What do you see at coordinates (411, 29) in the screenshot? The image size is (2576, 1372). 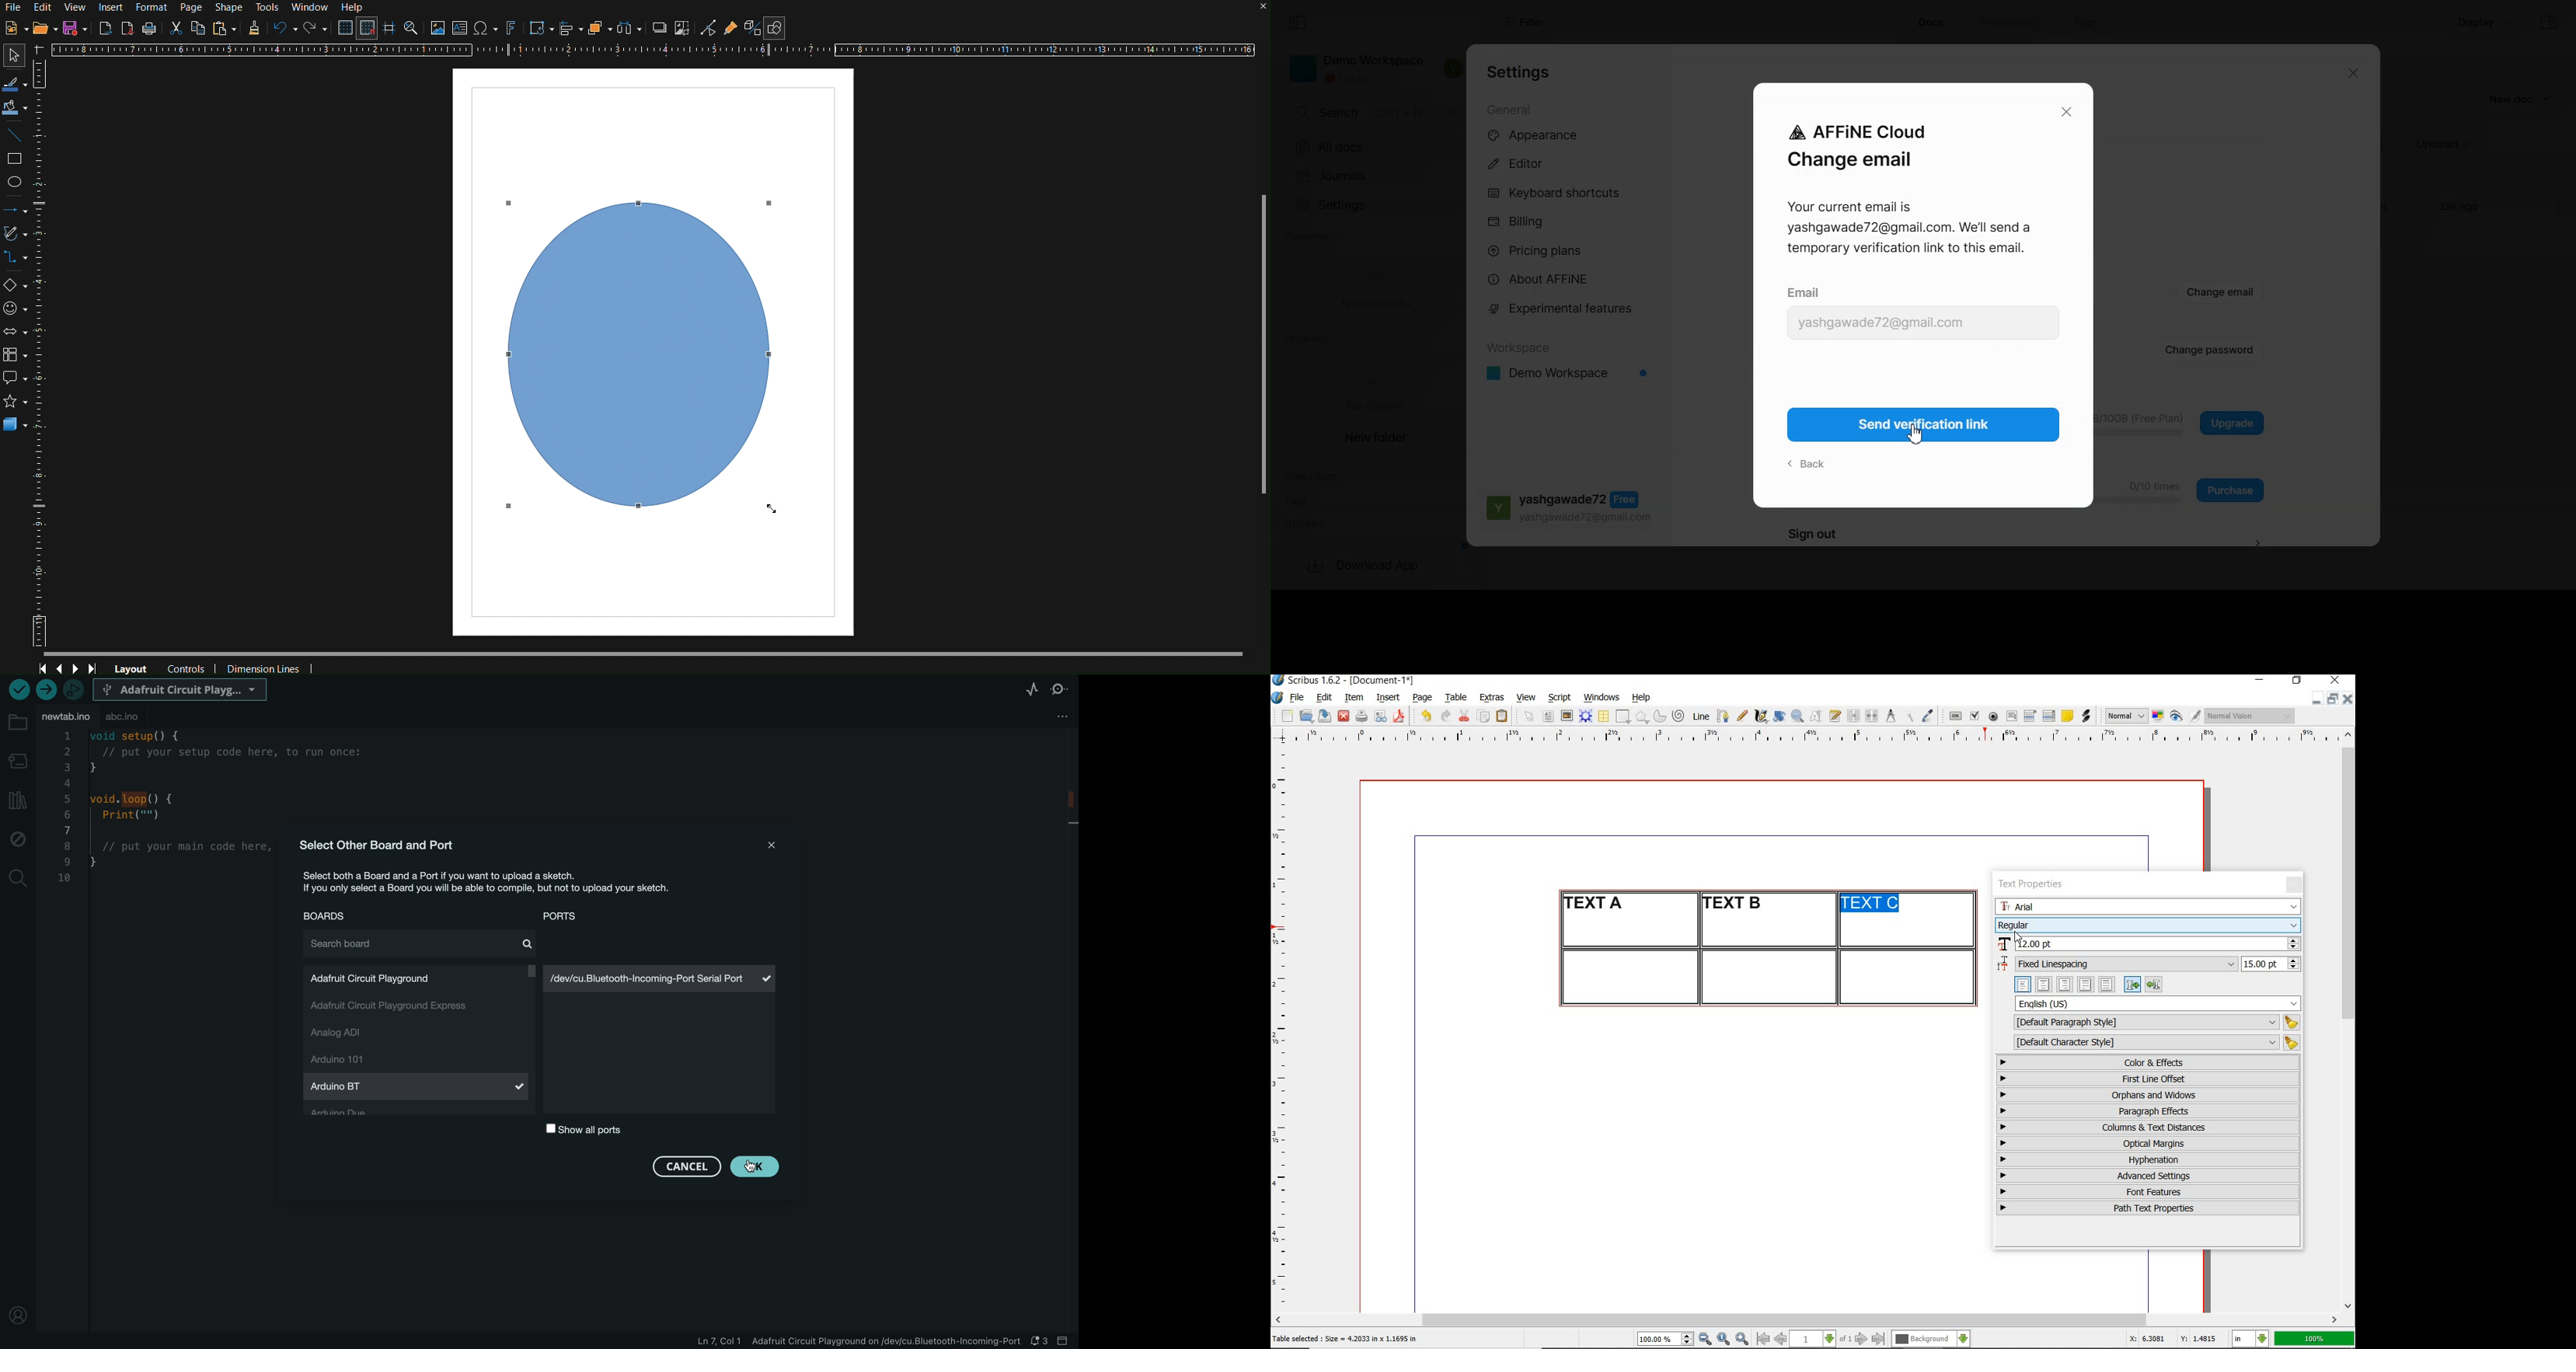 I see `Zoom and Pan` at bounding box center [411, 29].